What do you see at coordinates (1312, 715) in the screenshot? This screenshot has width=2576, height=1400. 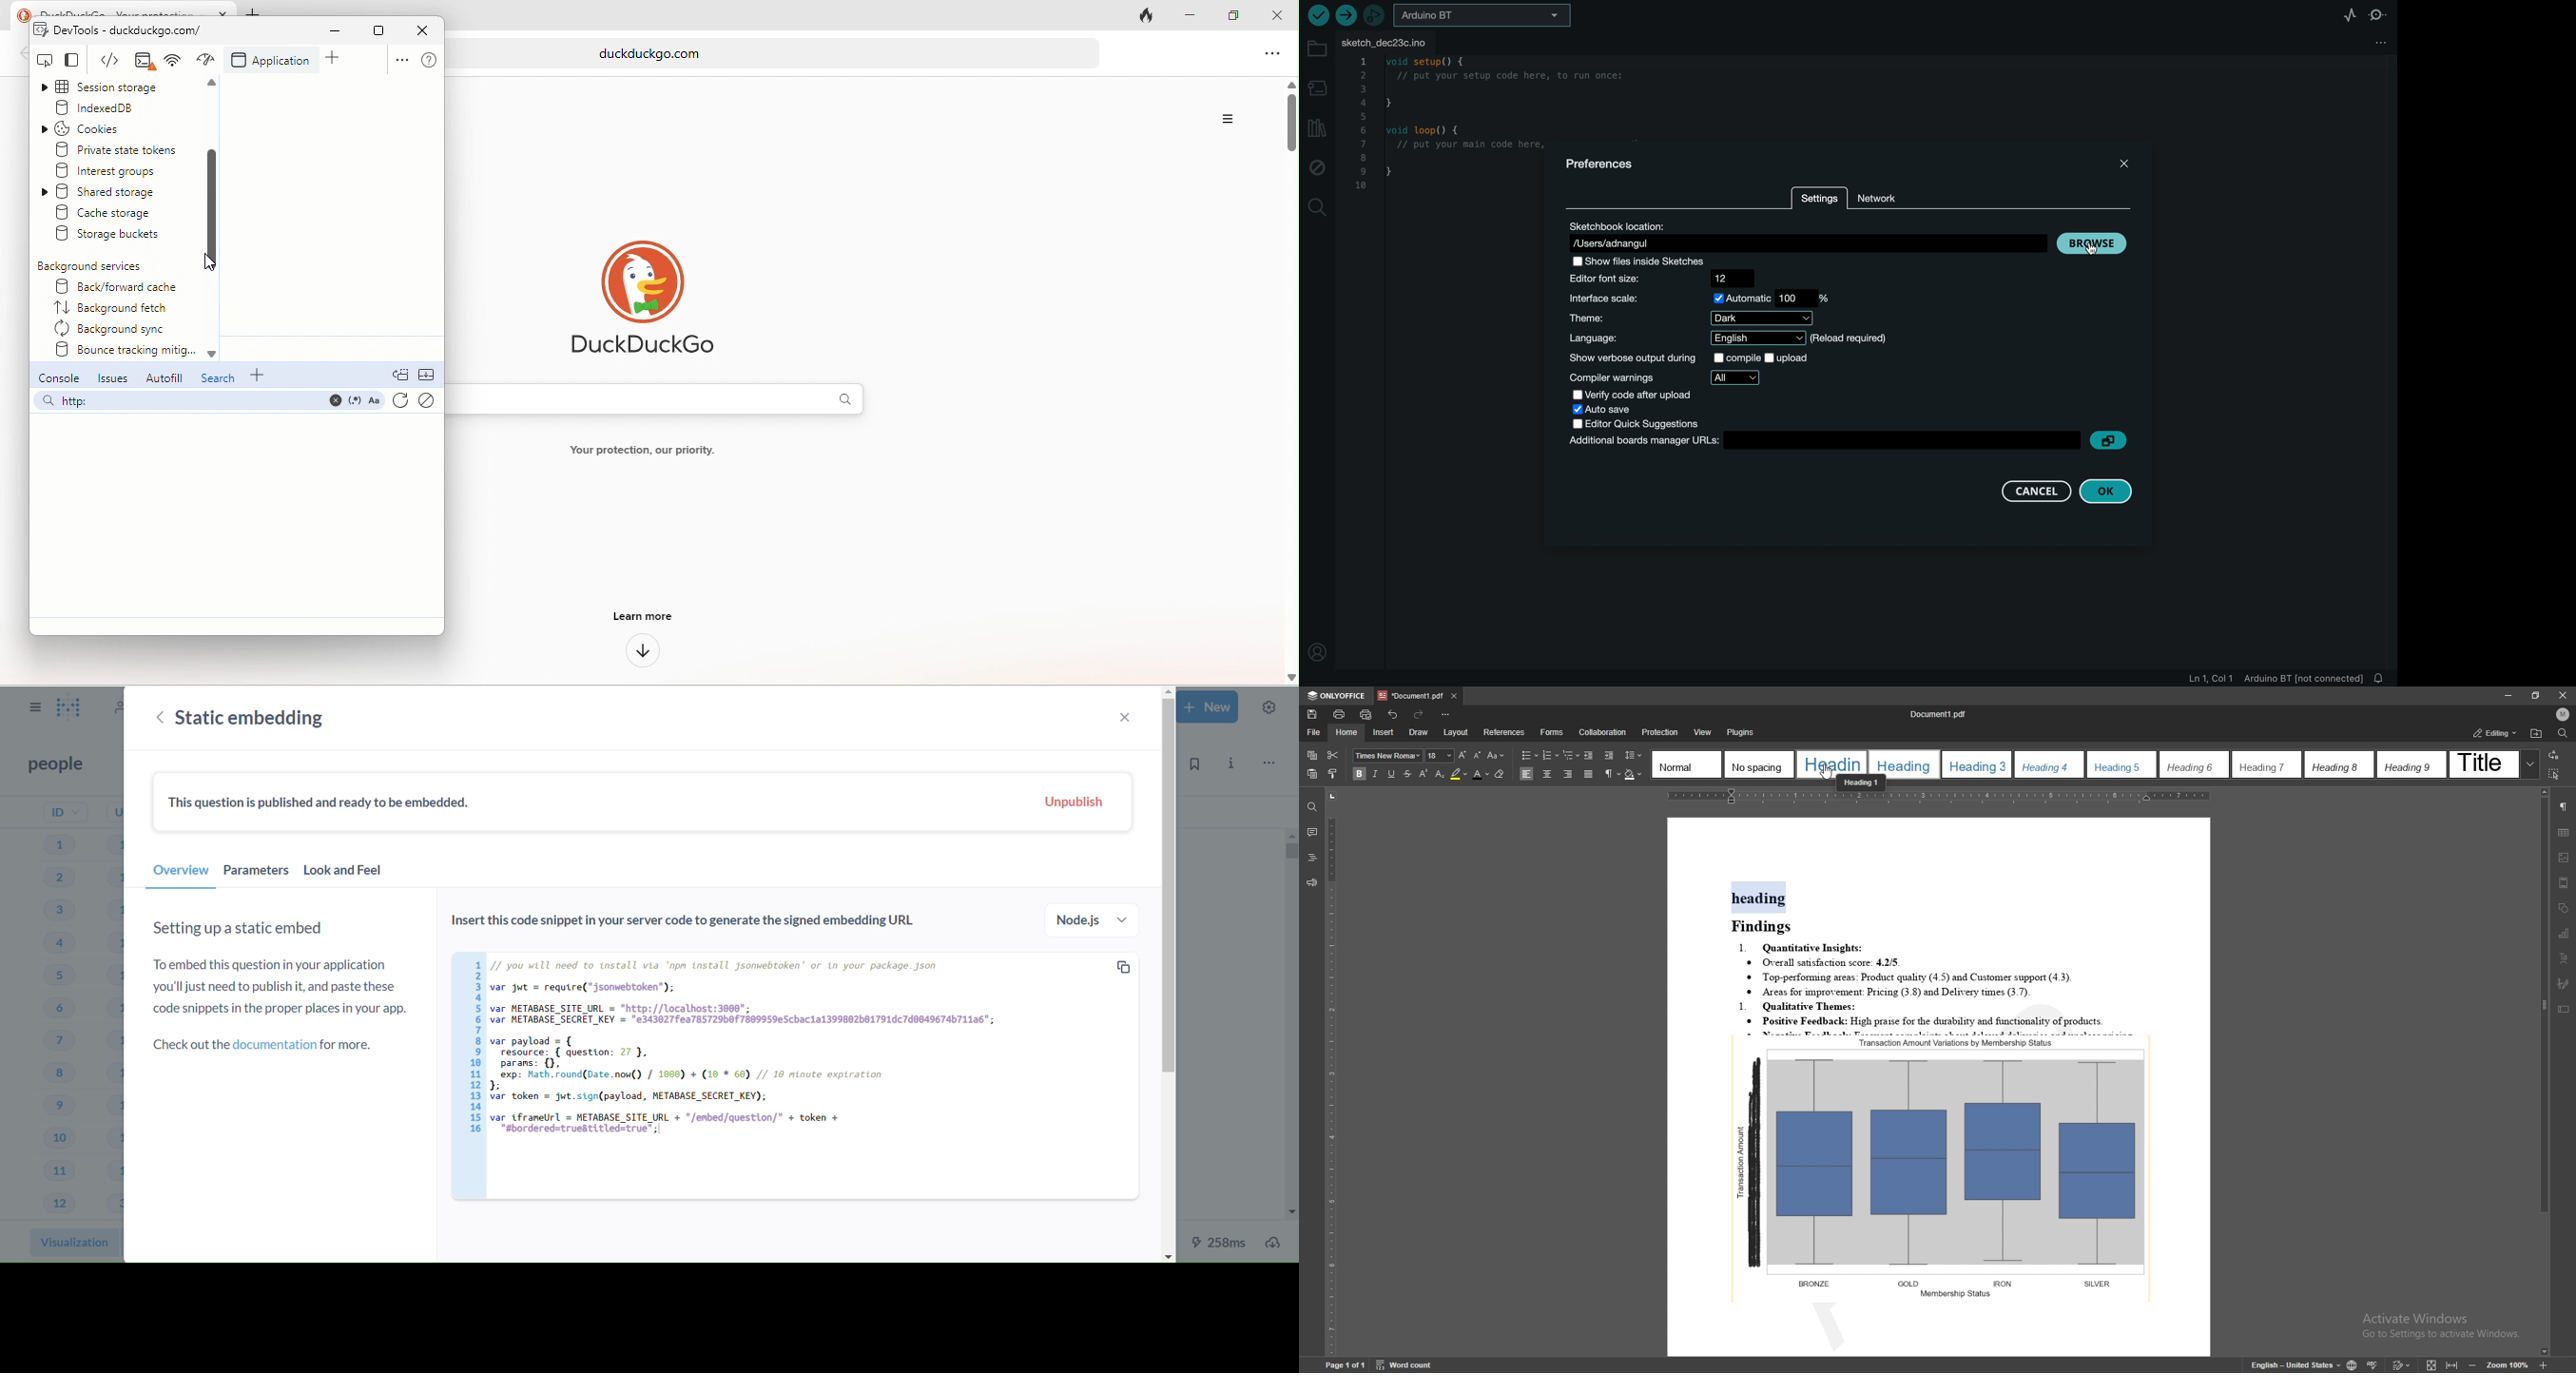 I see `save` at bounding box center [1312, 715].